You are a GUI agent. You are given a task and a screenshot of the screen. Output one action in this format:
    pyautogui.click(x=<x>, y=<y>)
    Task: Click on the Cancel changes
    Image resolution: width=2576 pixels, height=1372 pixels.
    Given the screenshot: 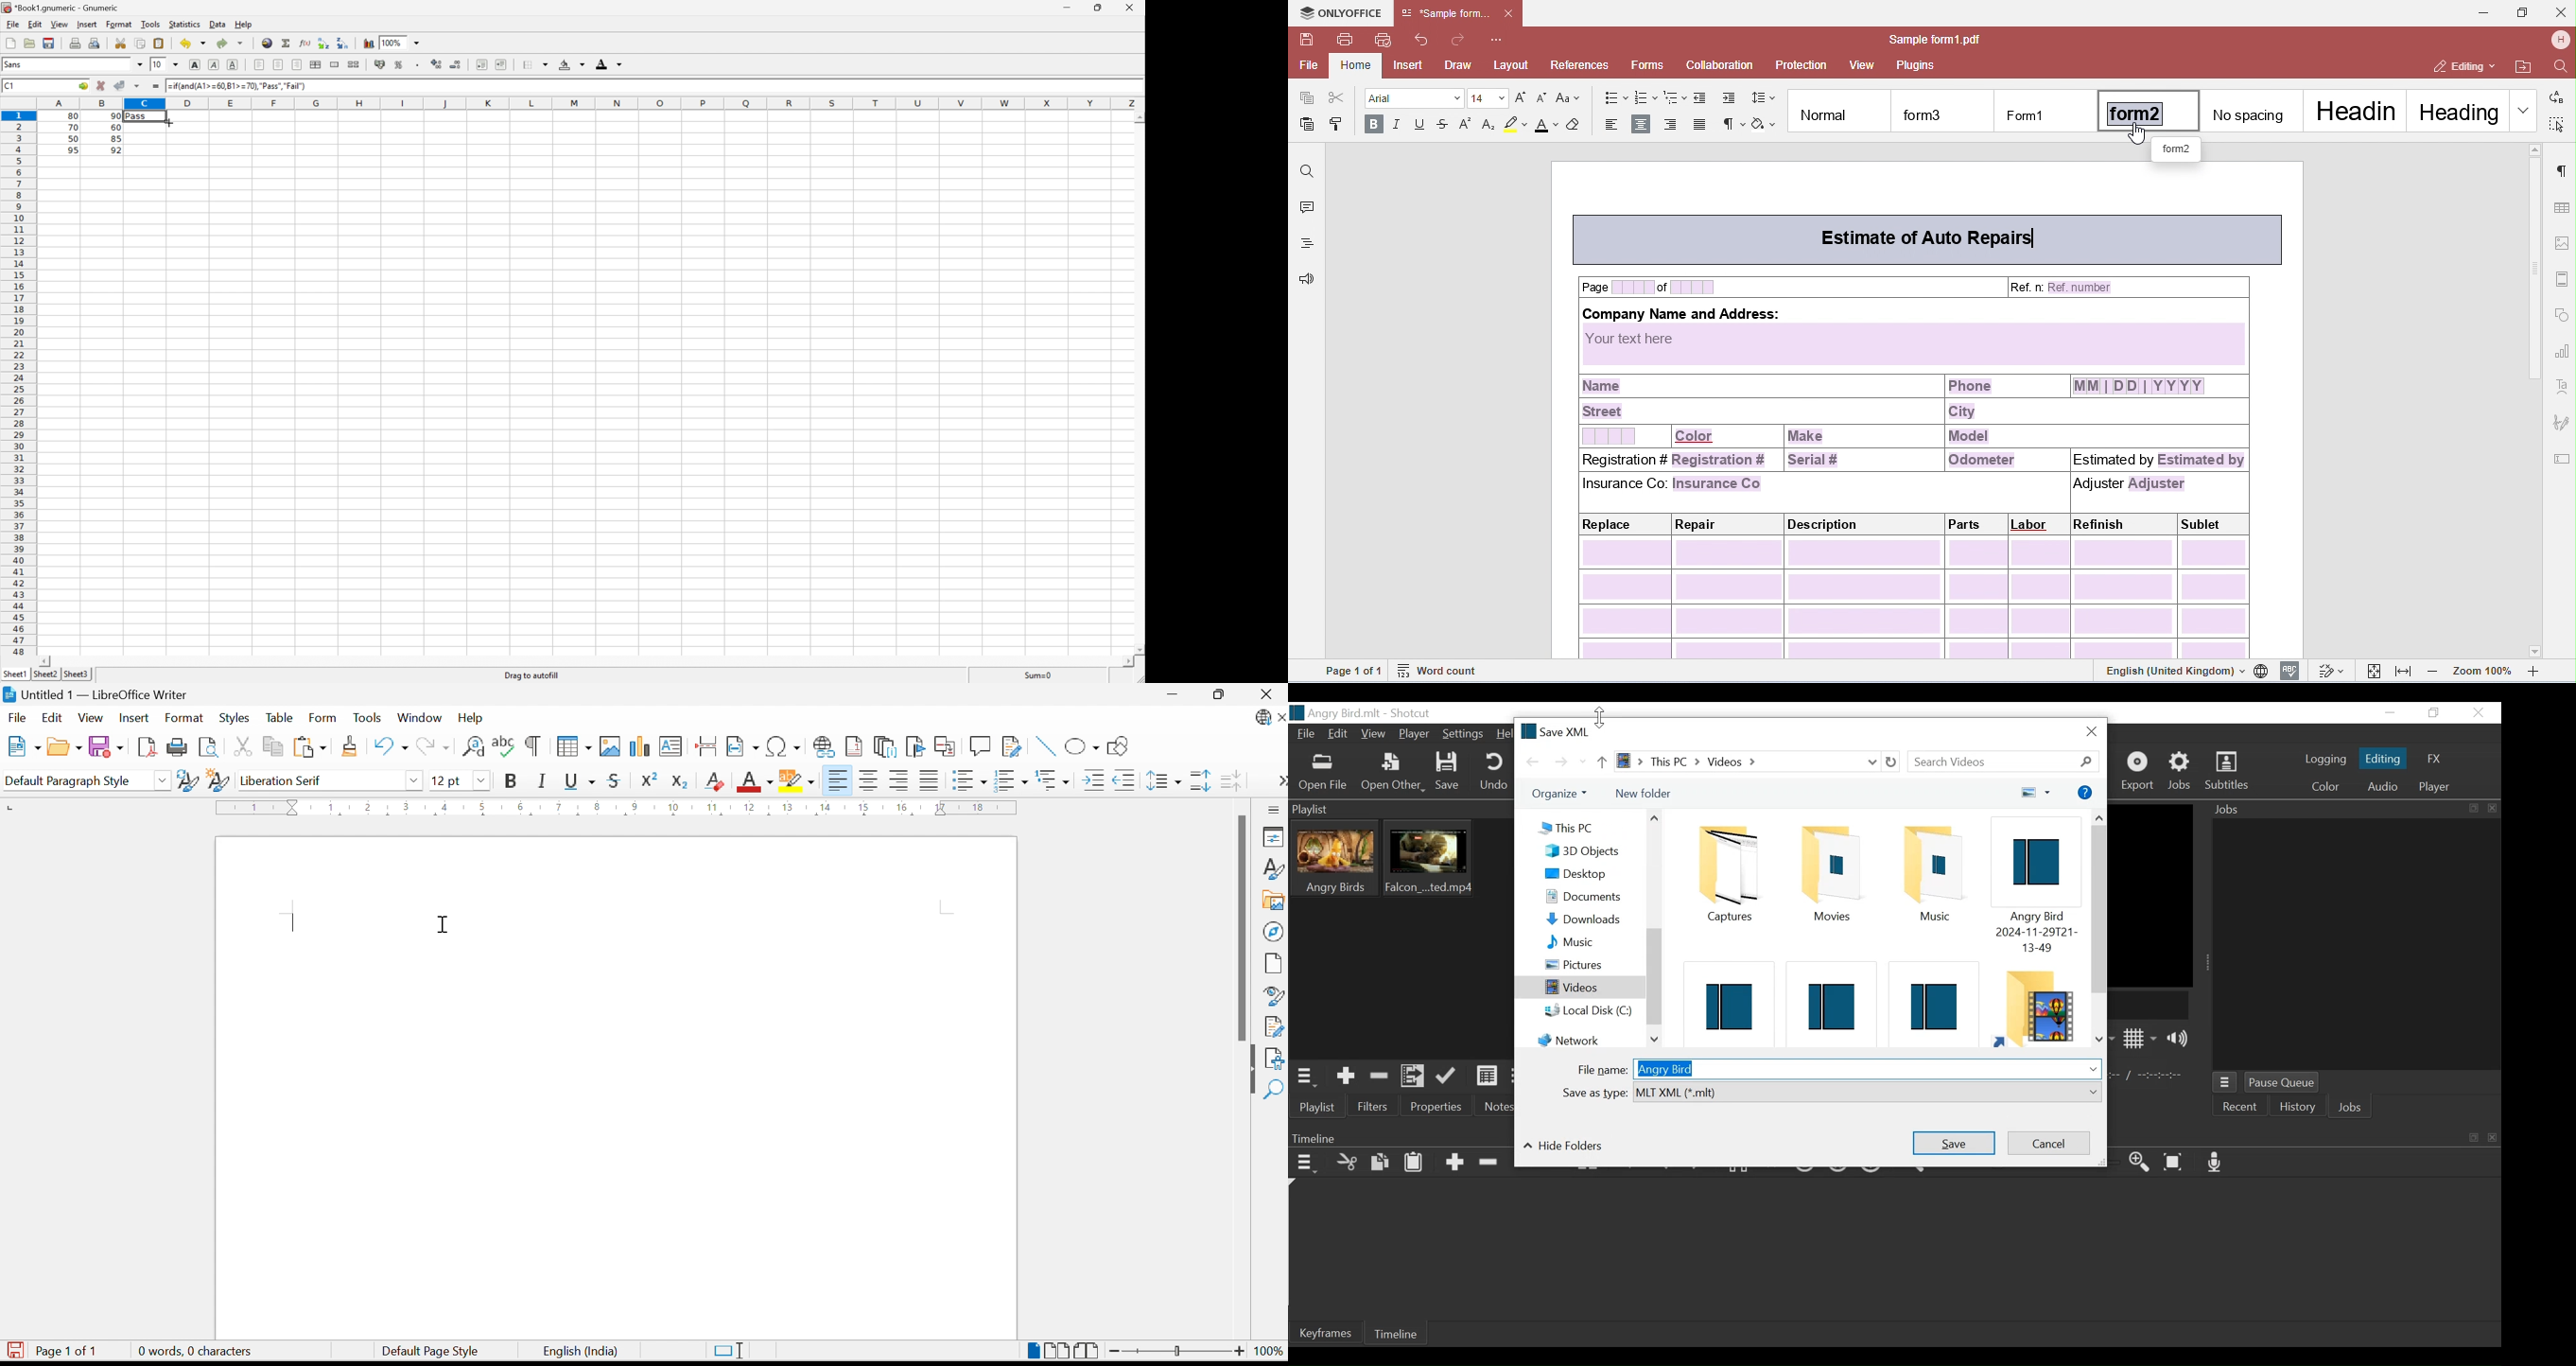 What is the action you would take?
    pyautogui.click(x=101, y=86)
    